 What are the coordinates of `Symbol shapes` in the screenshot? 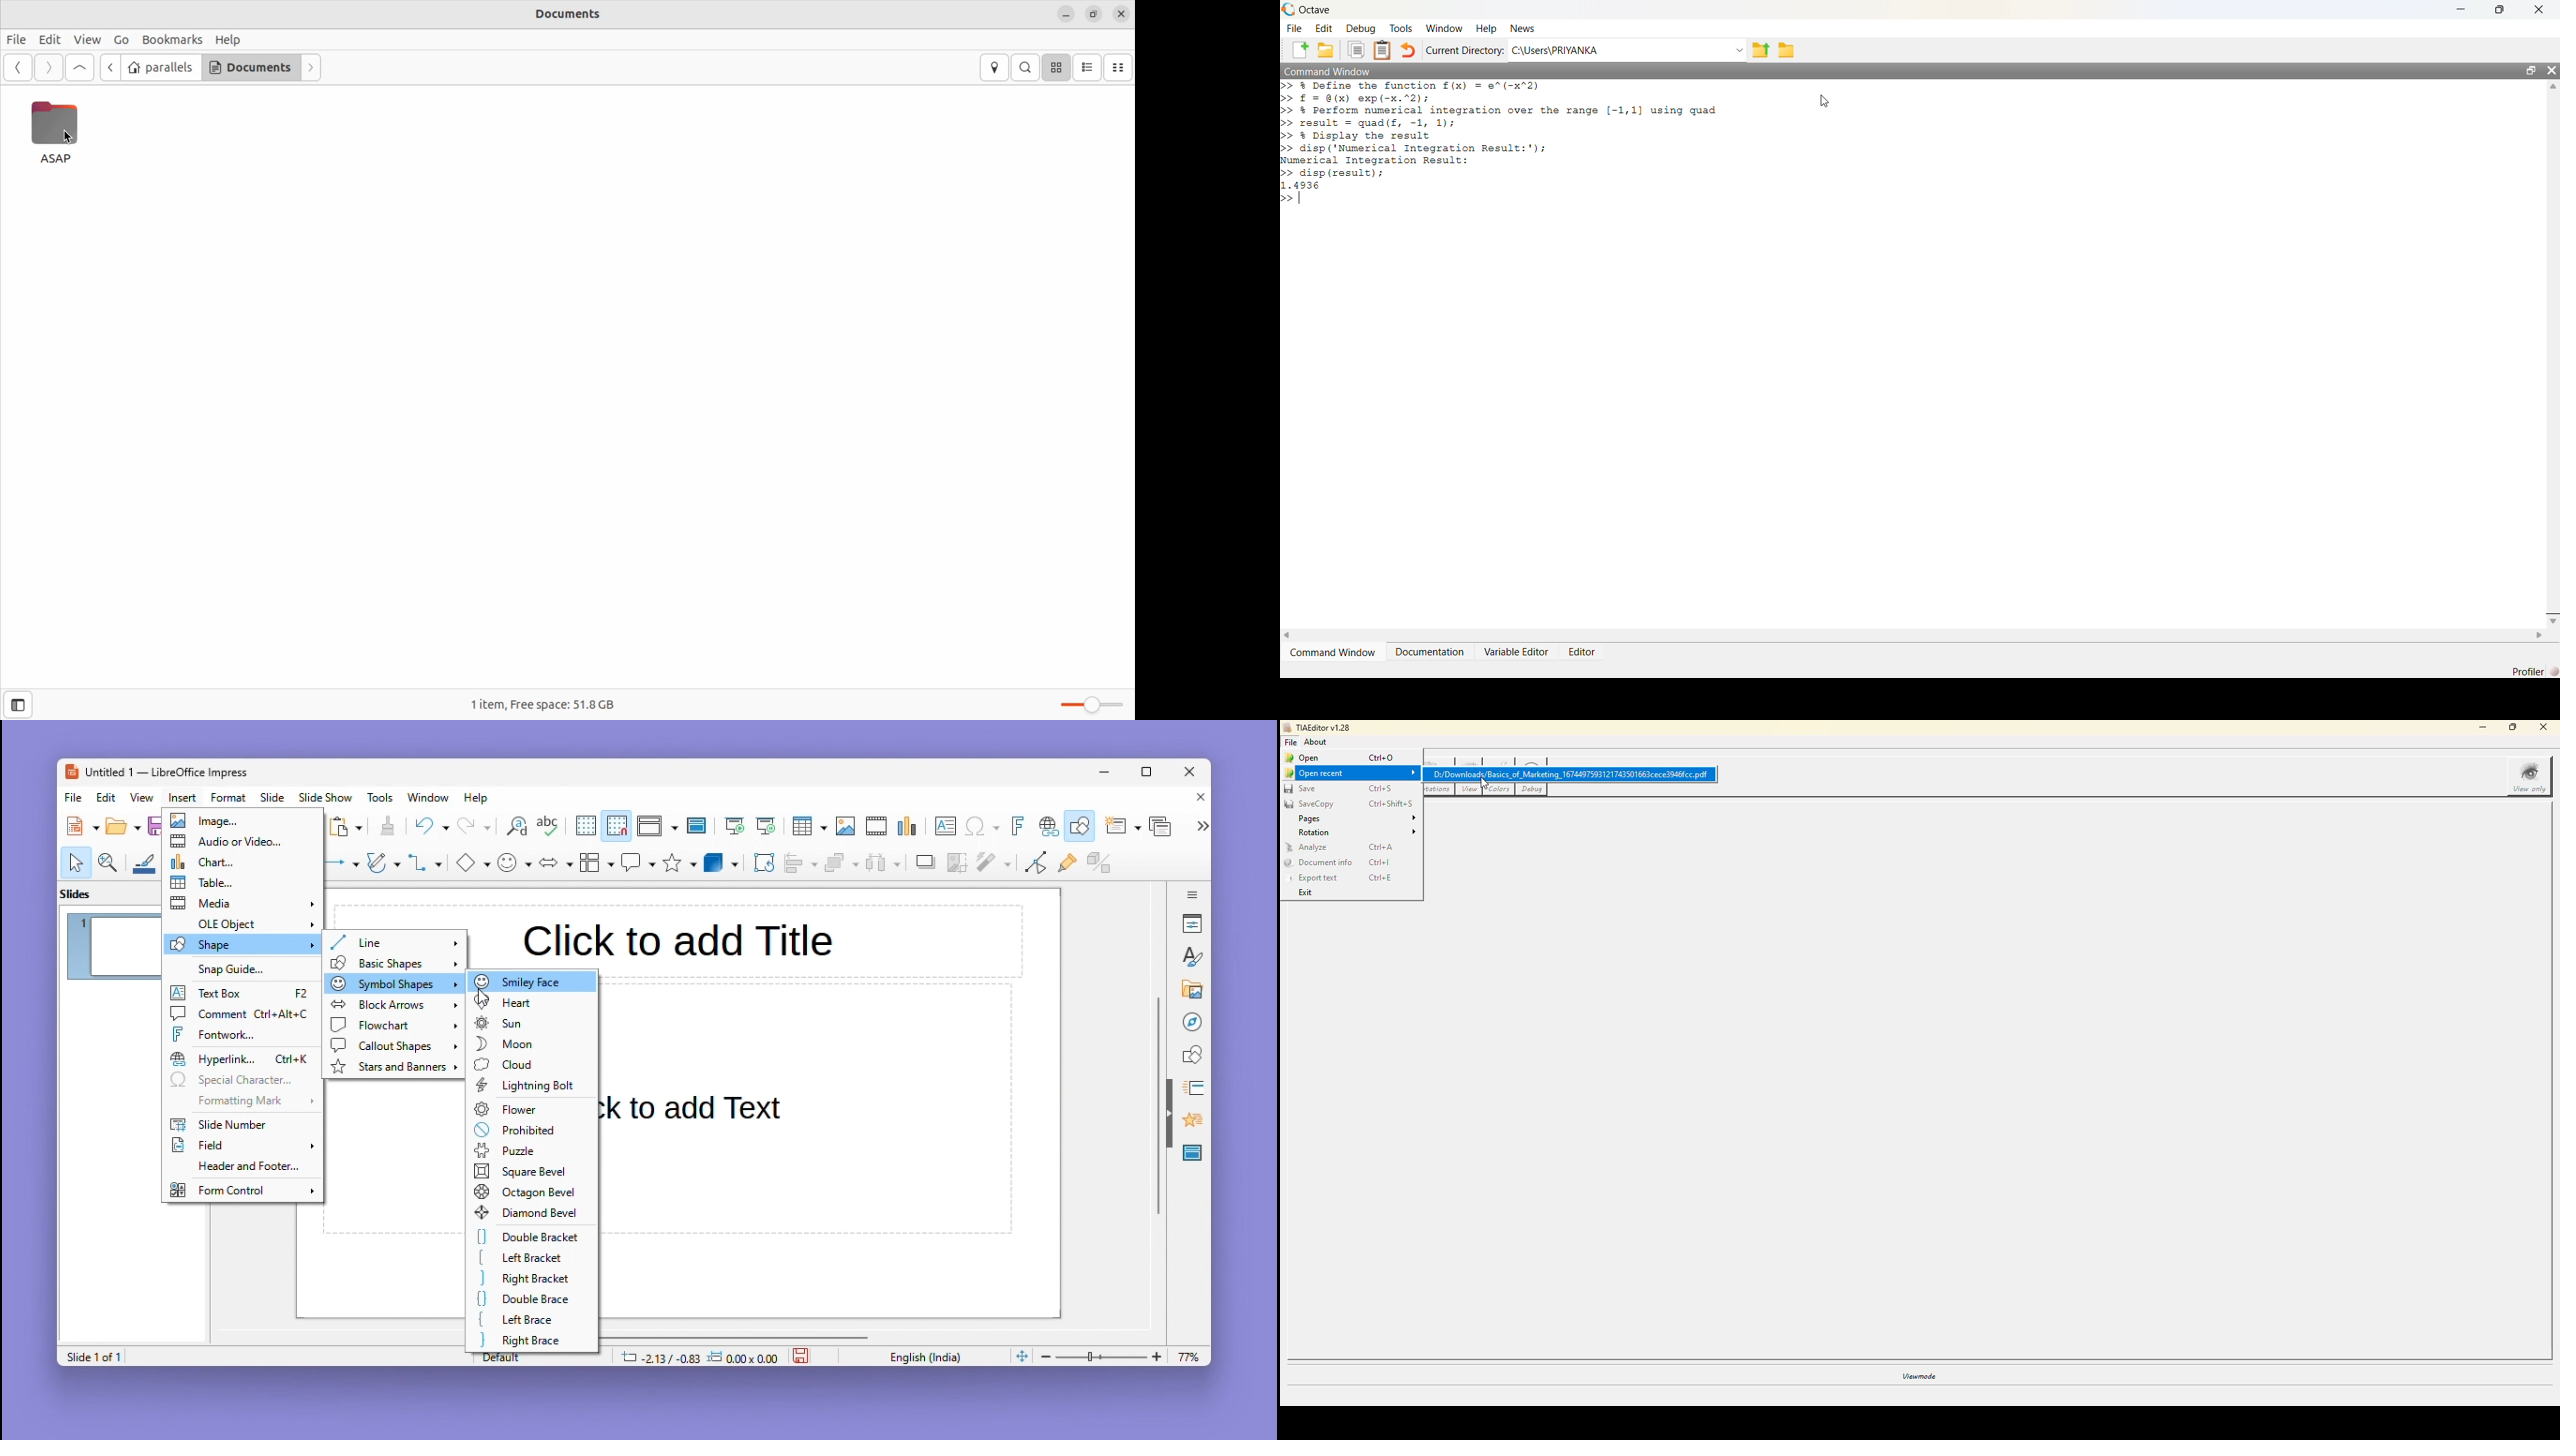 It's located at (391, 983).